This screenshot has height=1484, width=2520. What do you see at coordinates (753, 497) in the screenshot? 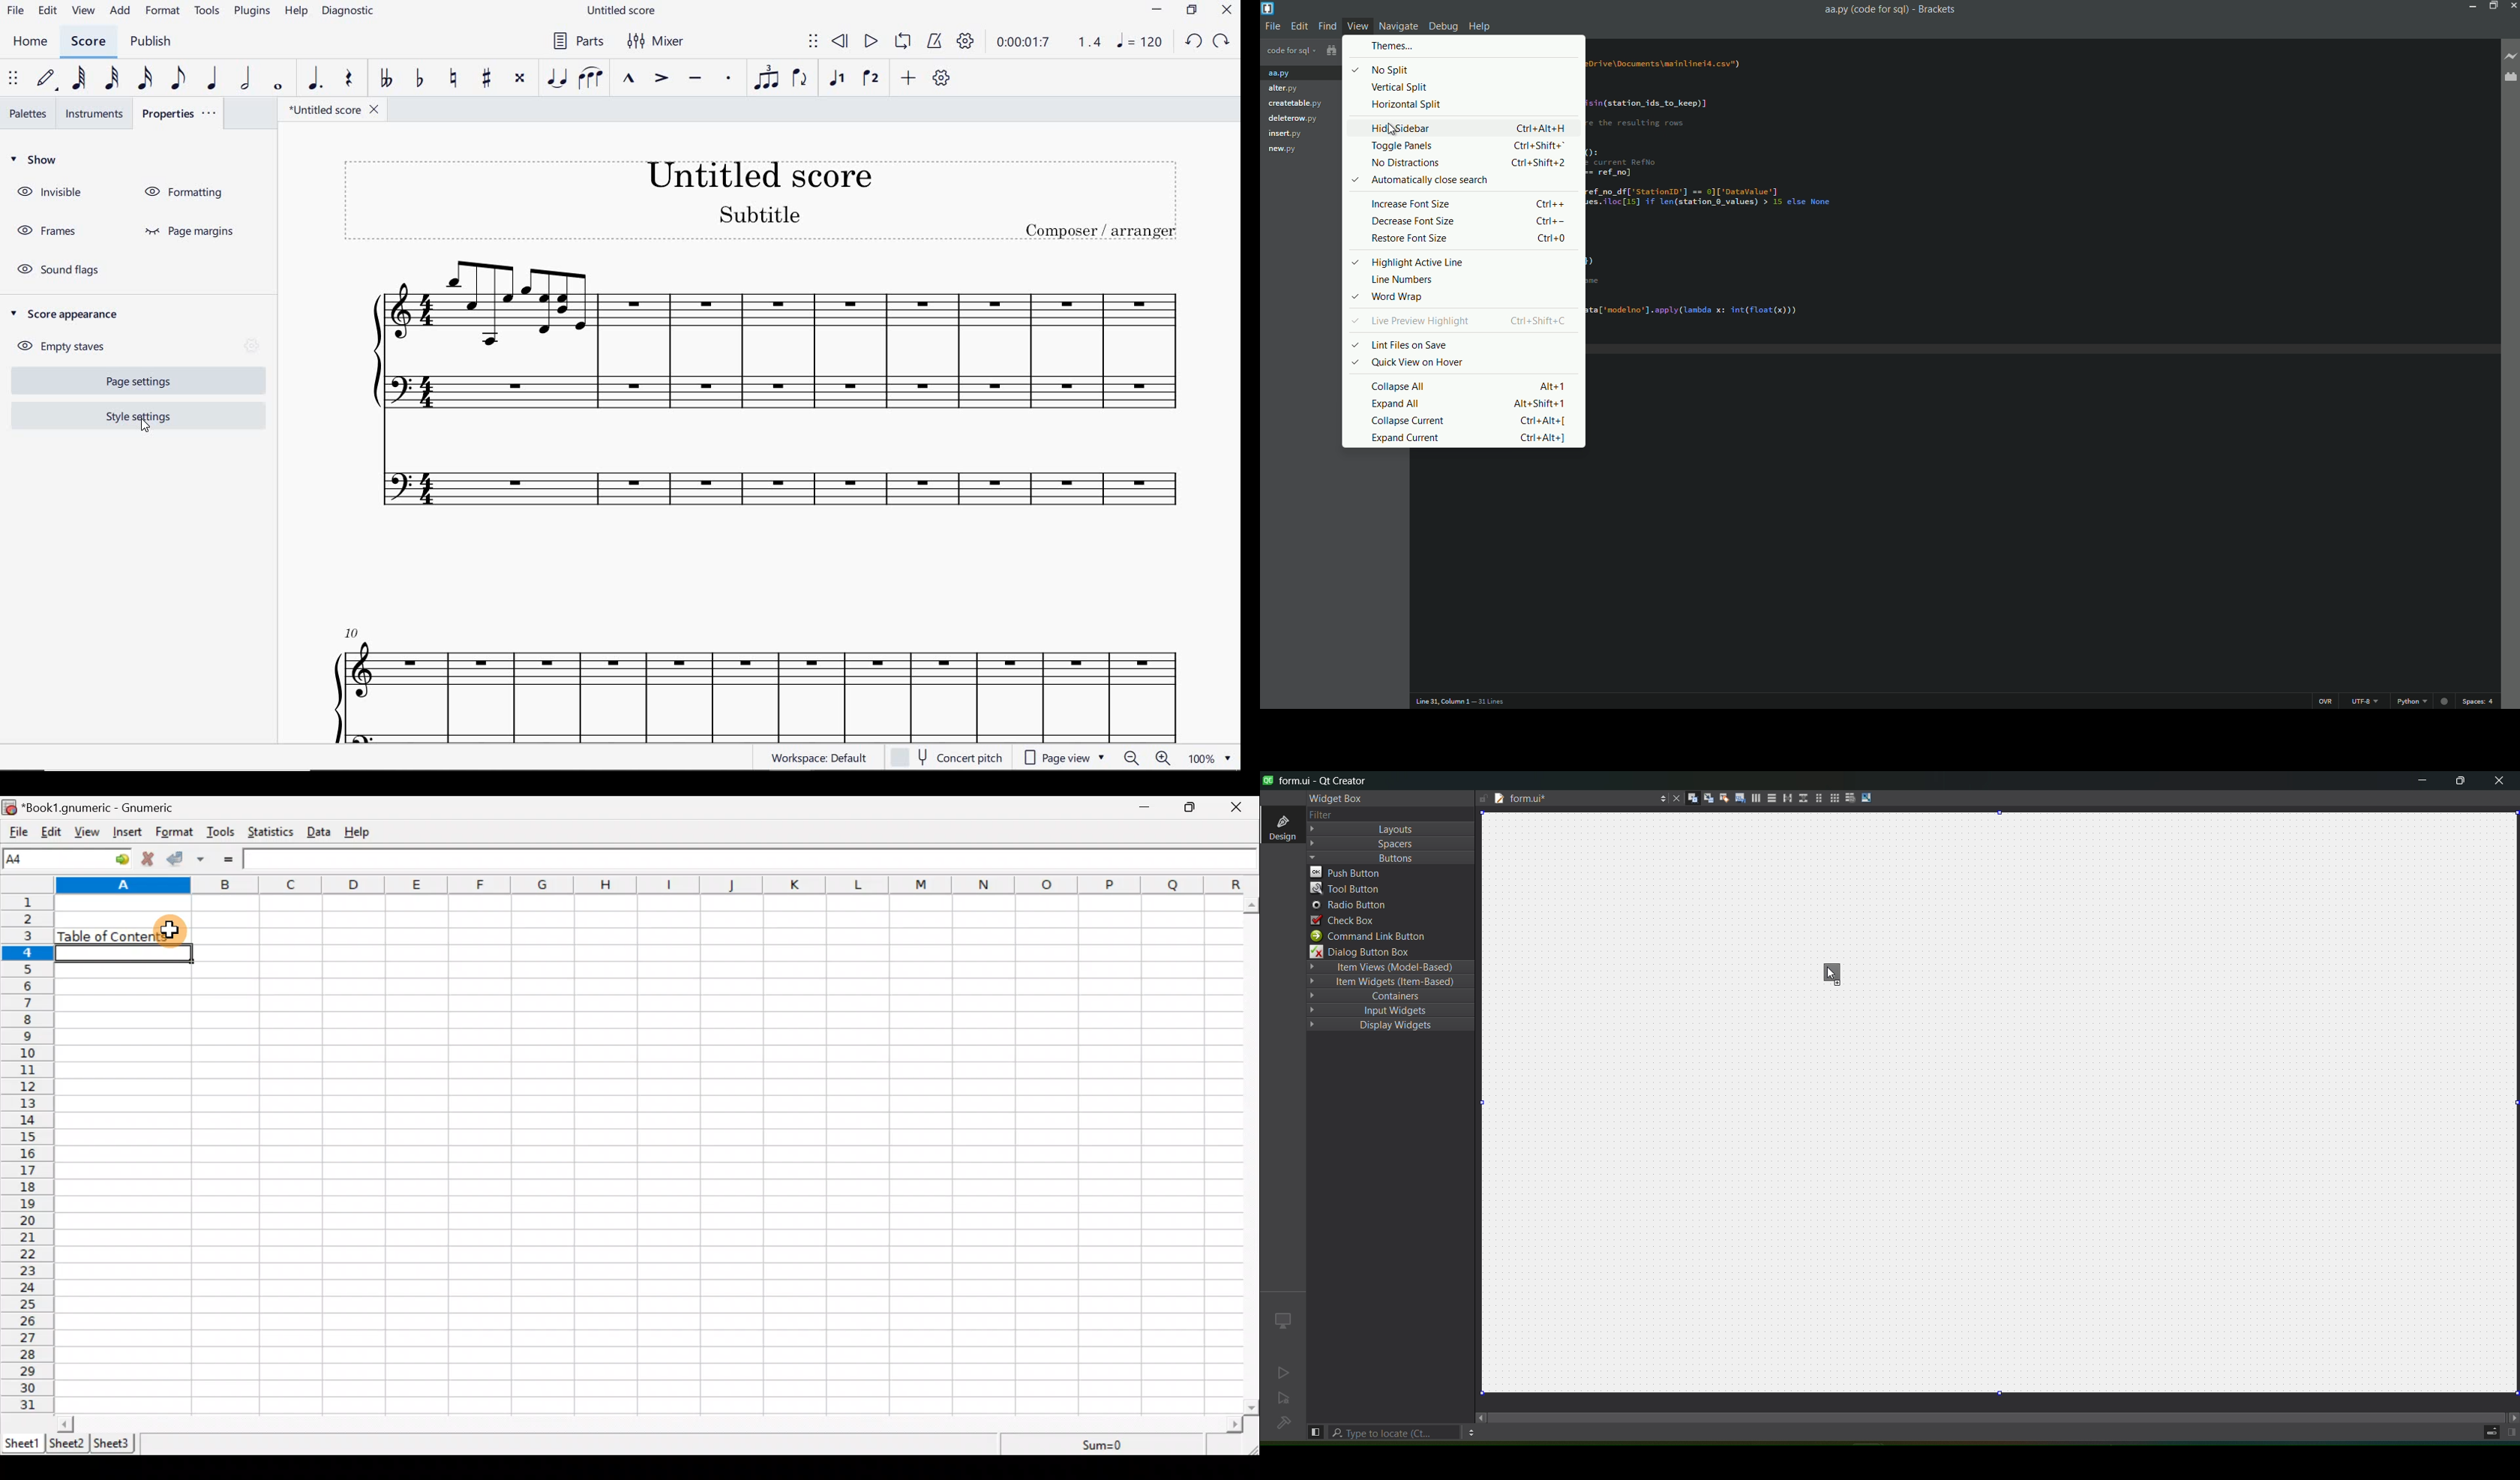
I see `INSTRUMENT: FLUTE` at bounding box center [753, 497].